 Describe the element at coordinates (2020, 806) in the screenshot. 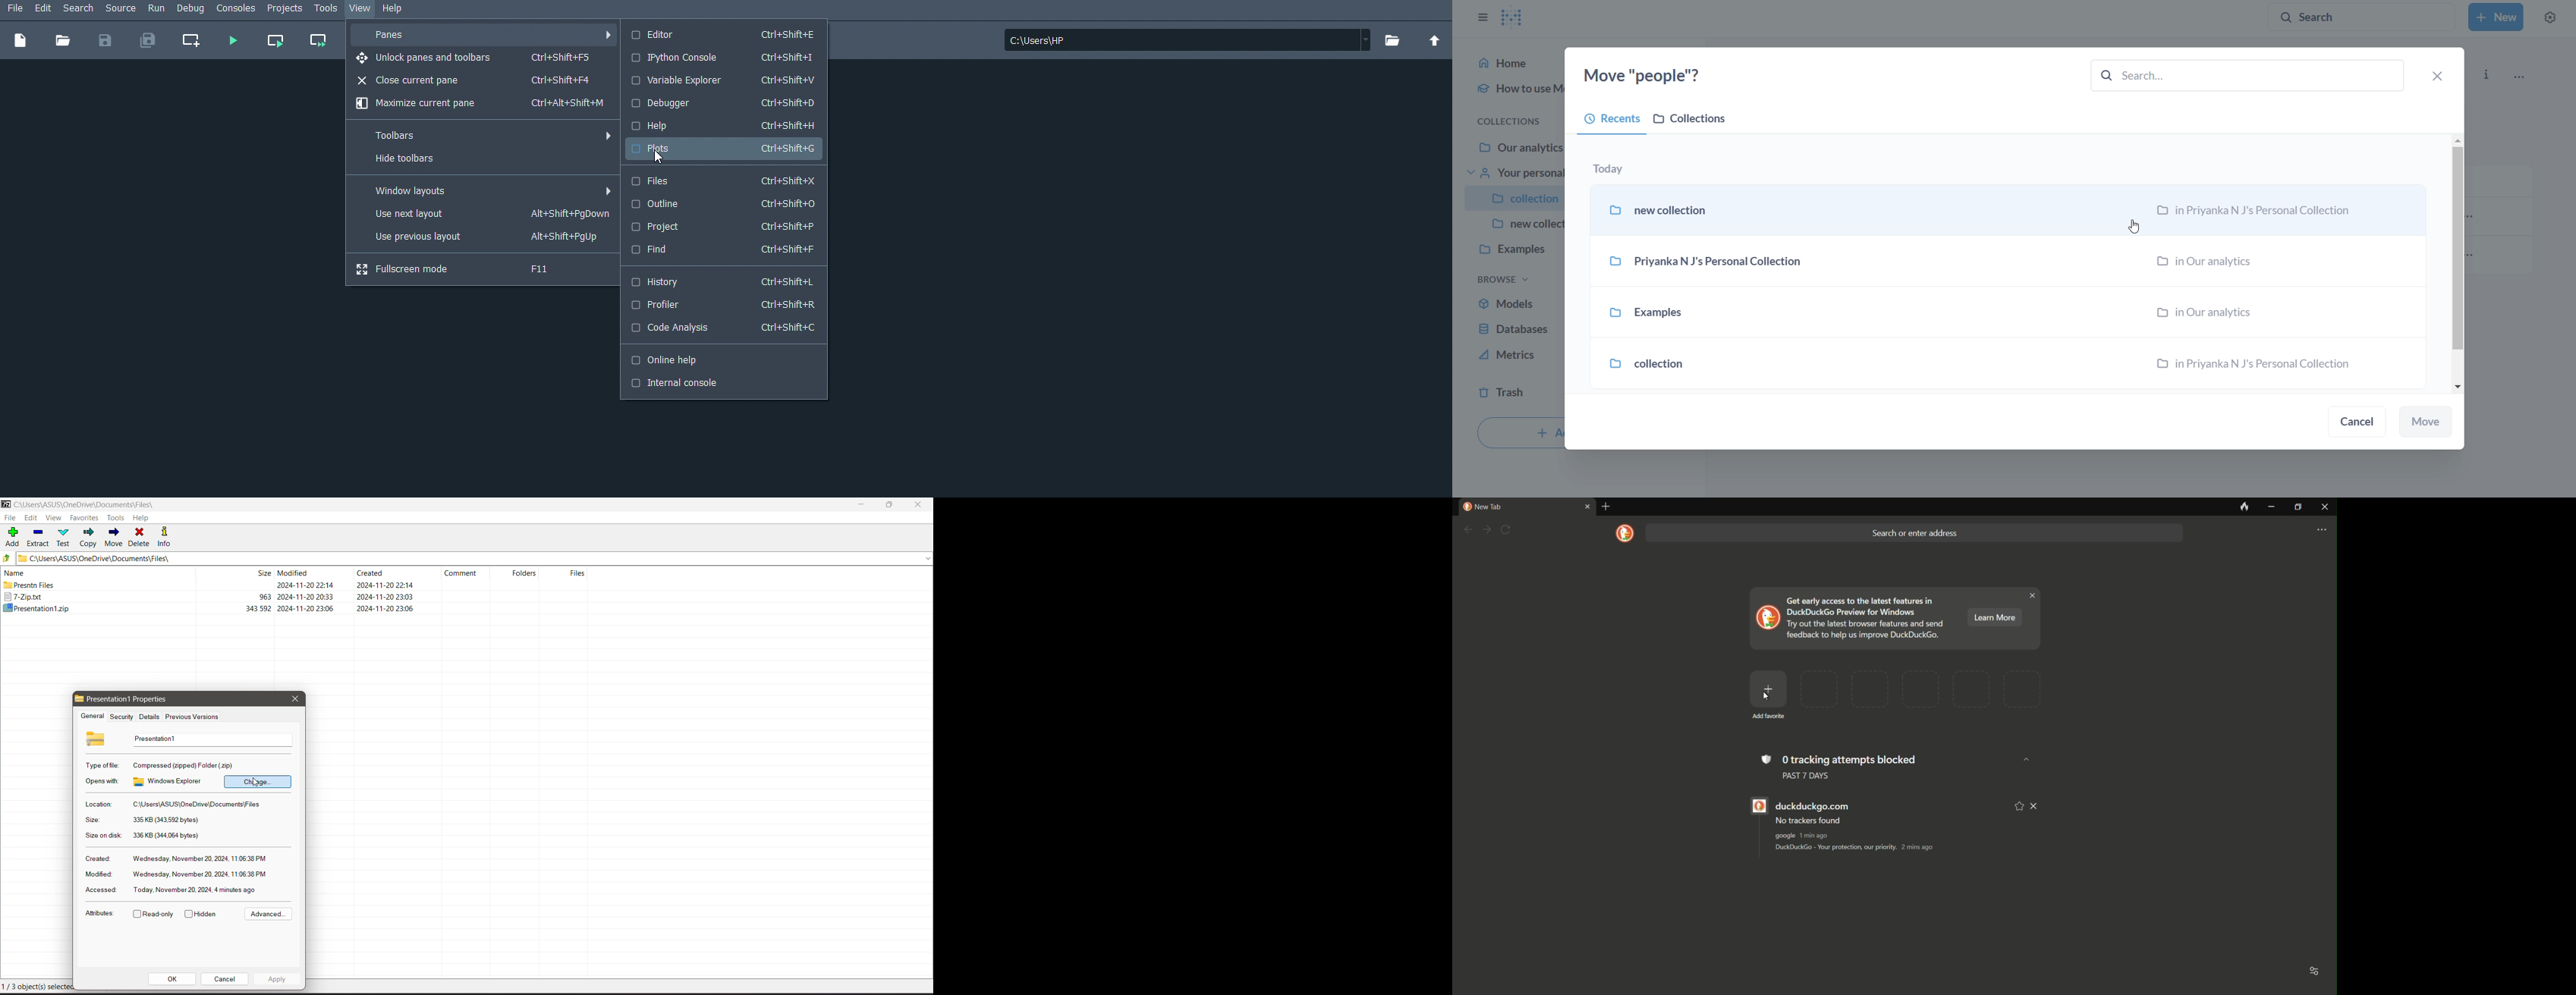

I see `add to favorite` at that location.